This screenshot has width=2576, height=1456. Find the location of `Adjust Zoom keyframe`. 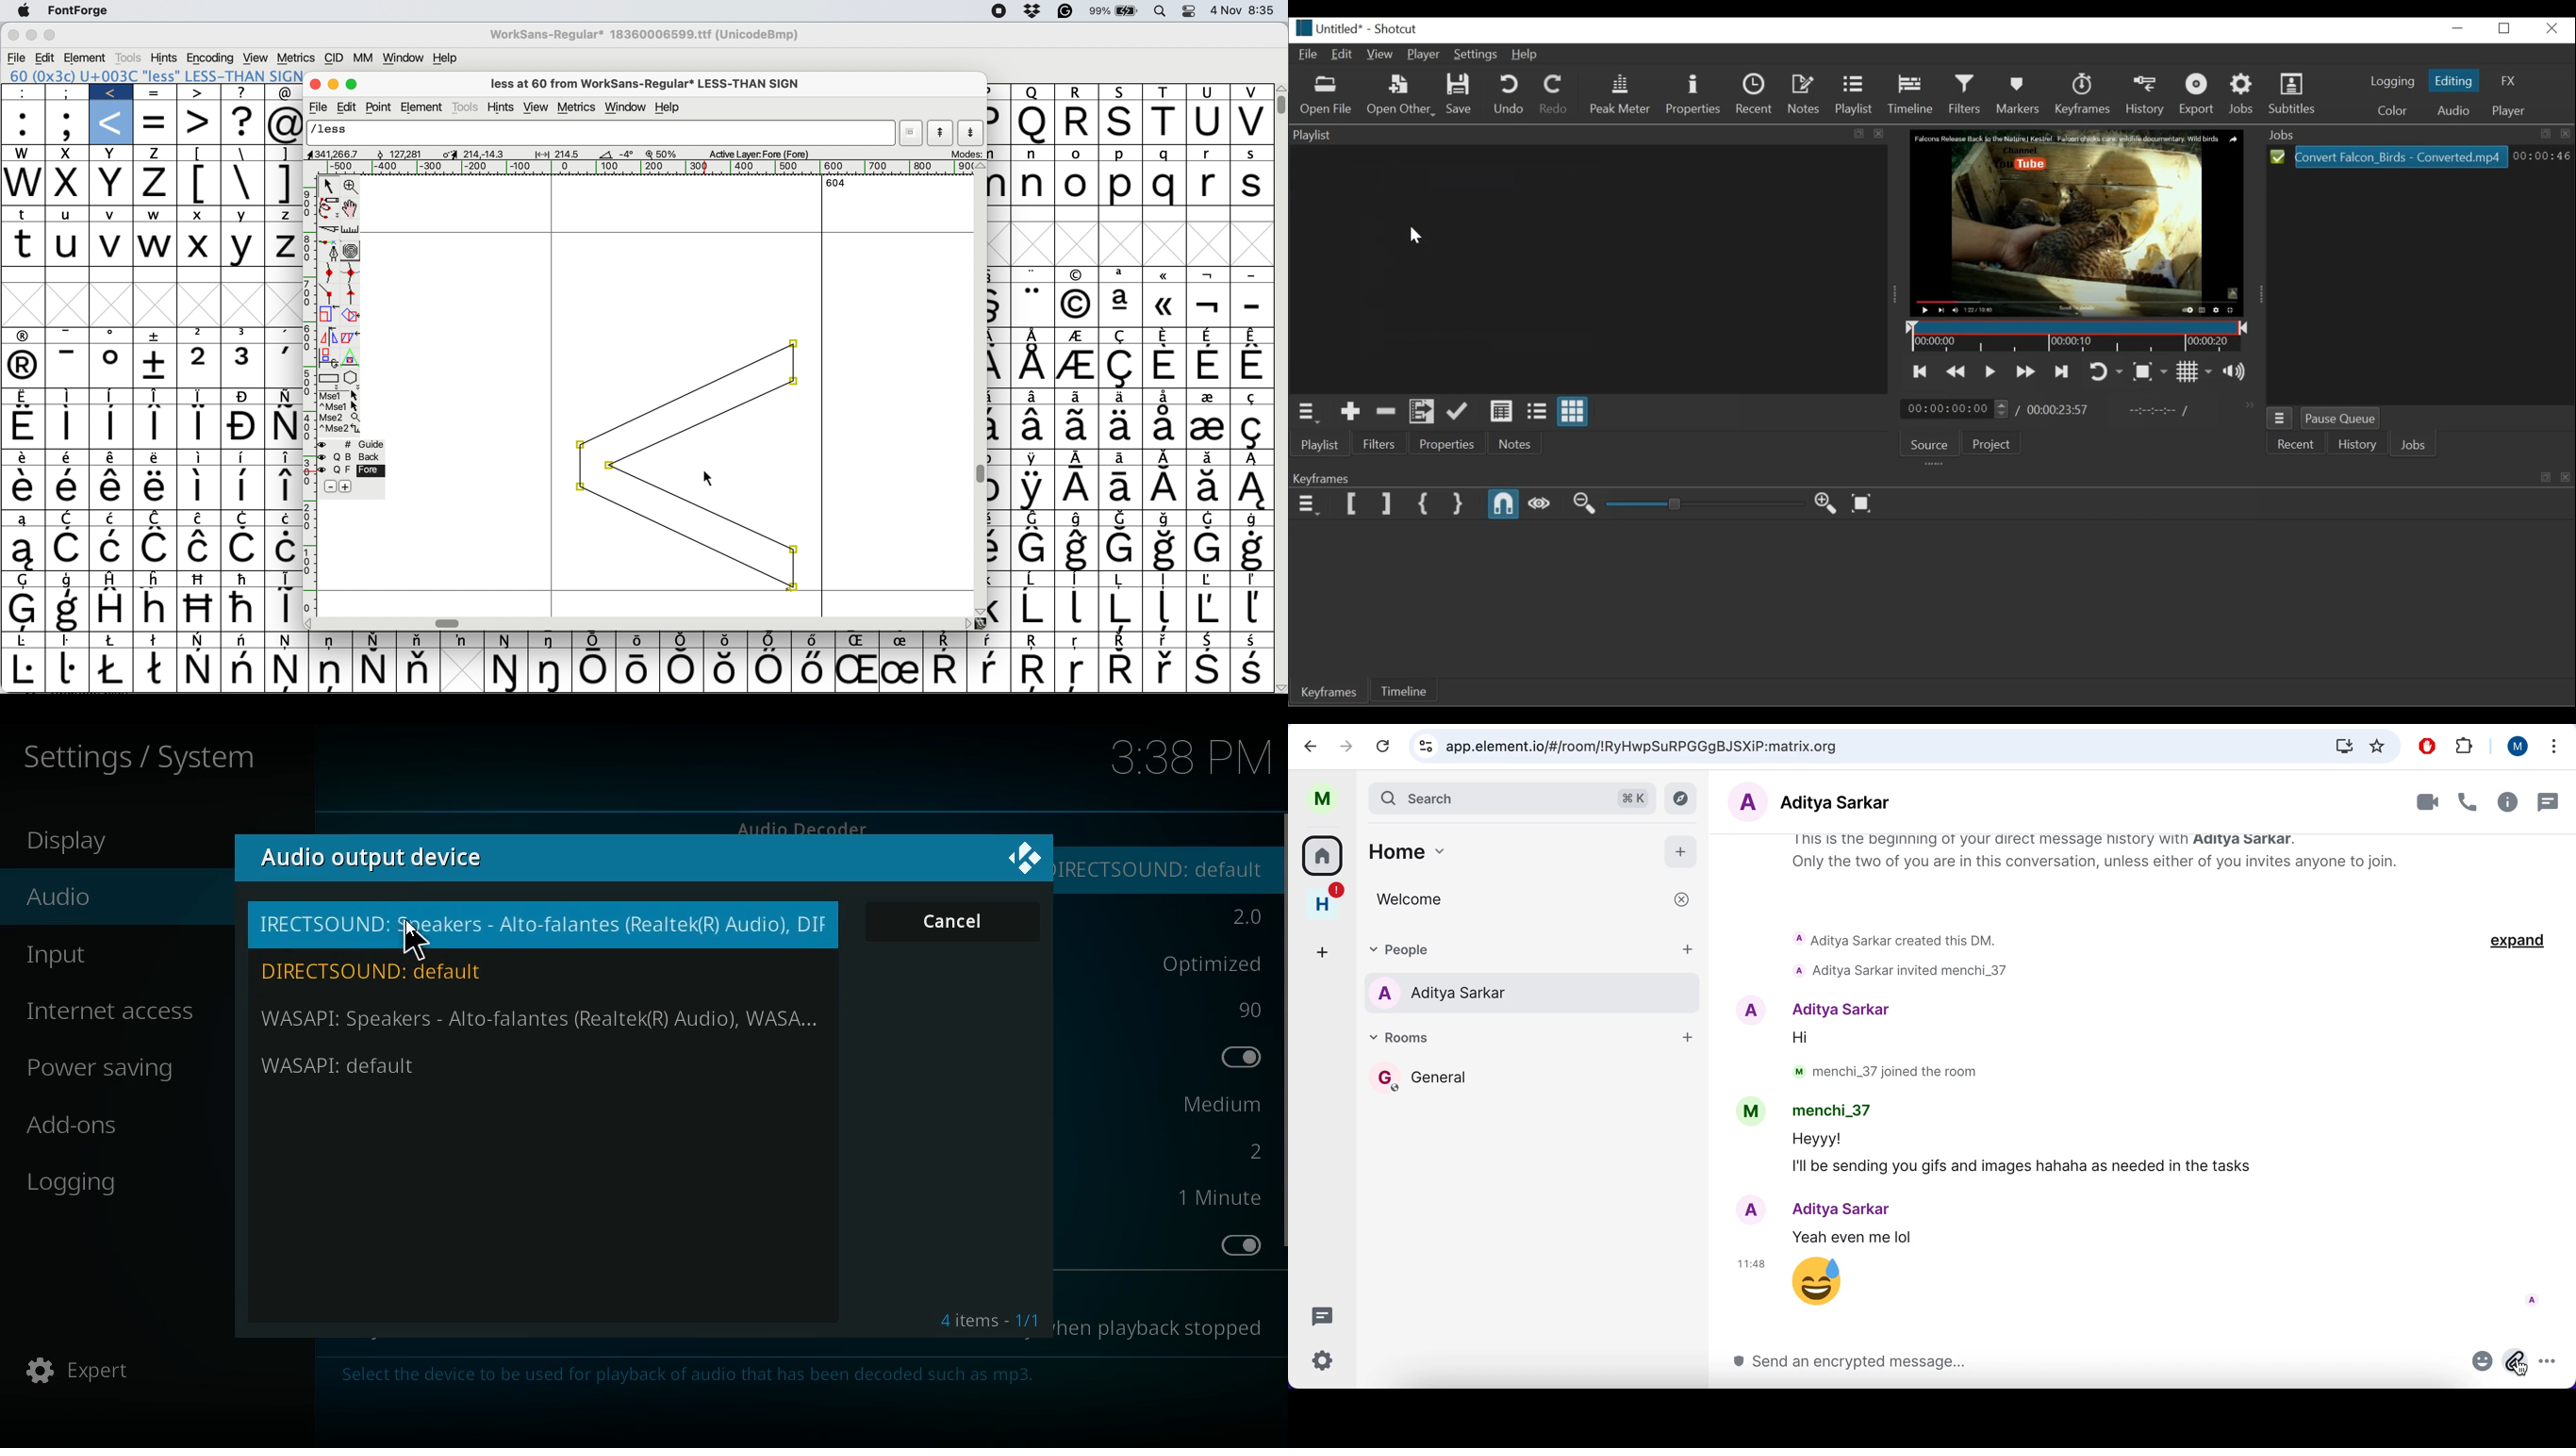

Adjust Zoom keyframe is located at coordinates (1704, 504).